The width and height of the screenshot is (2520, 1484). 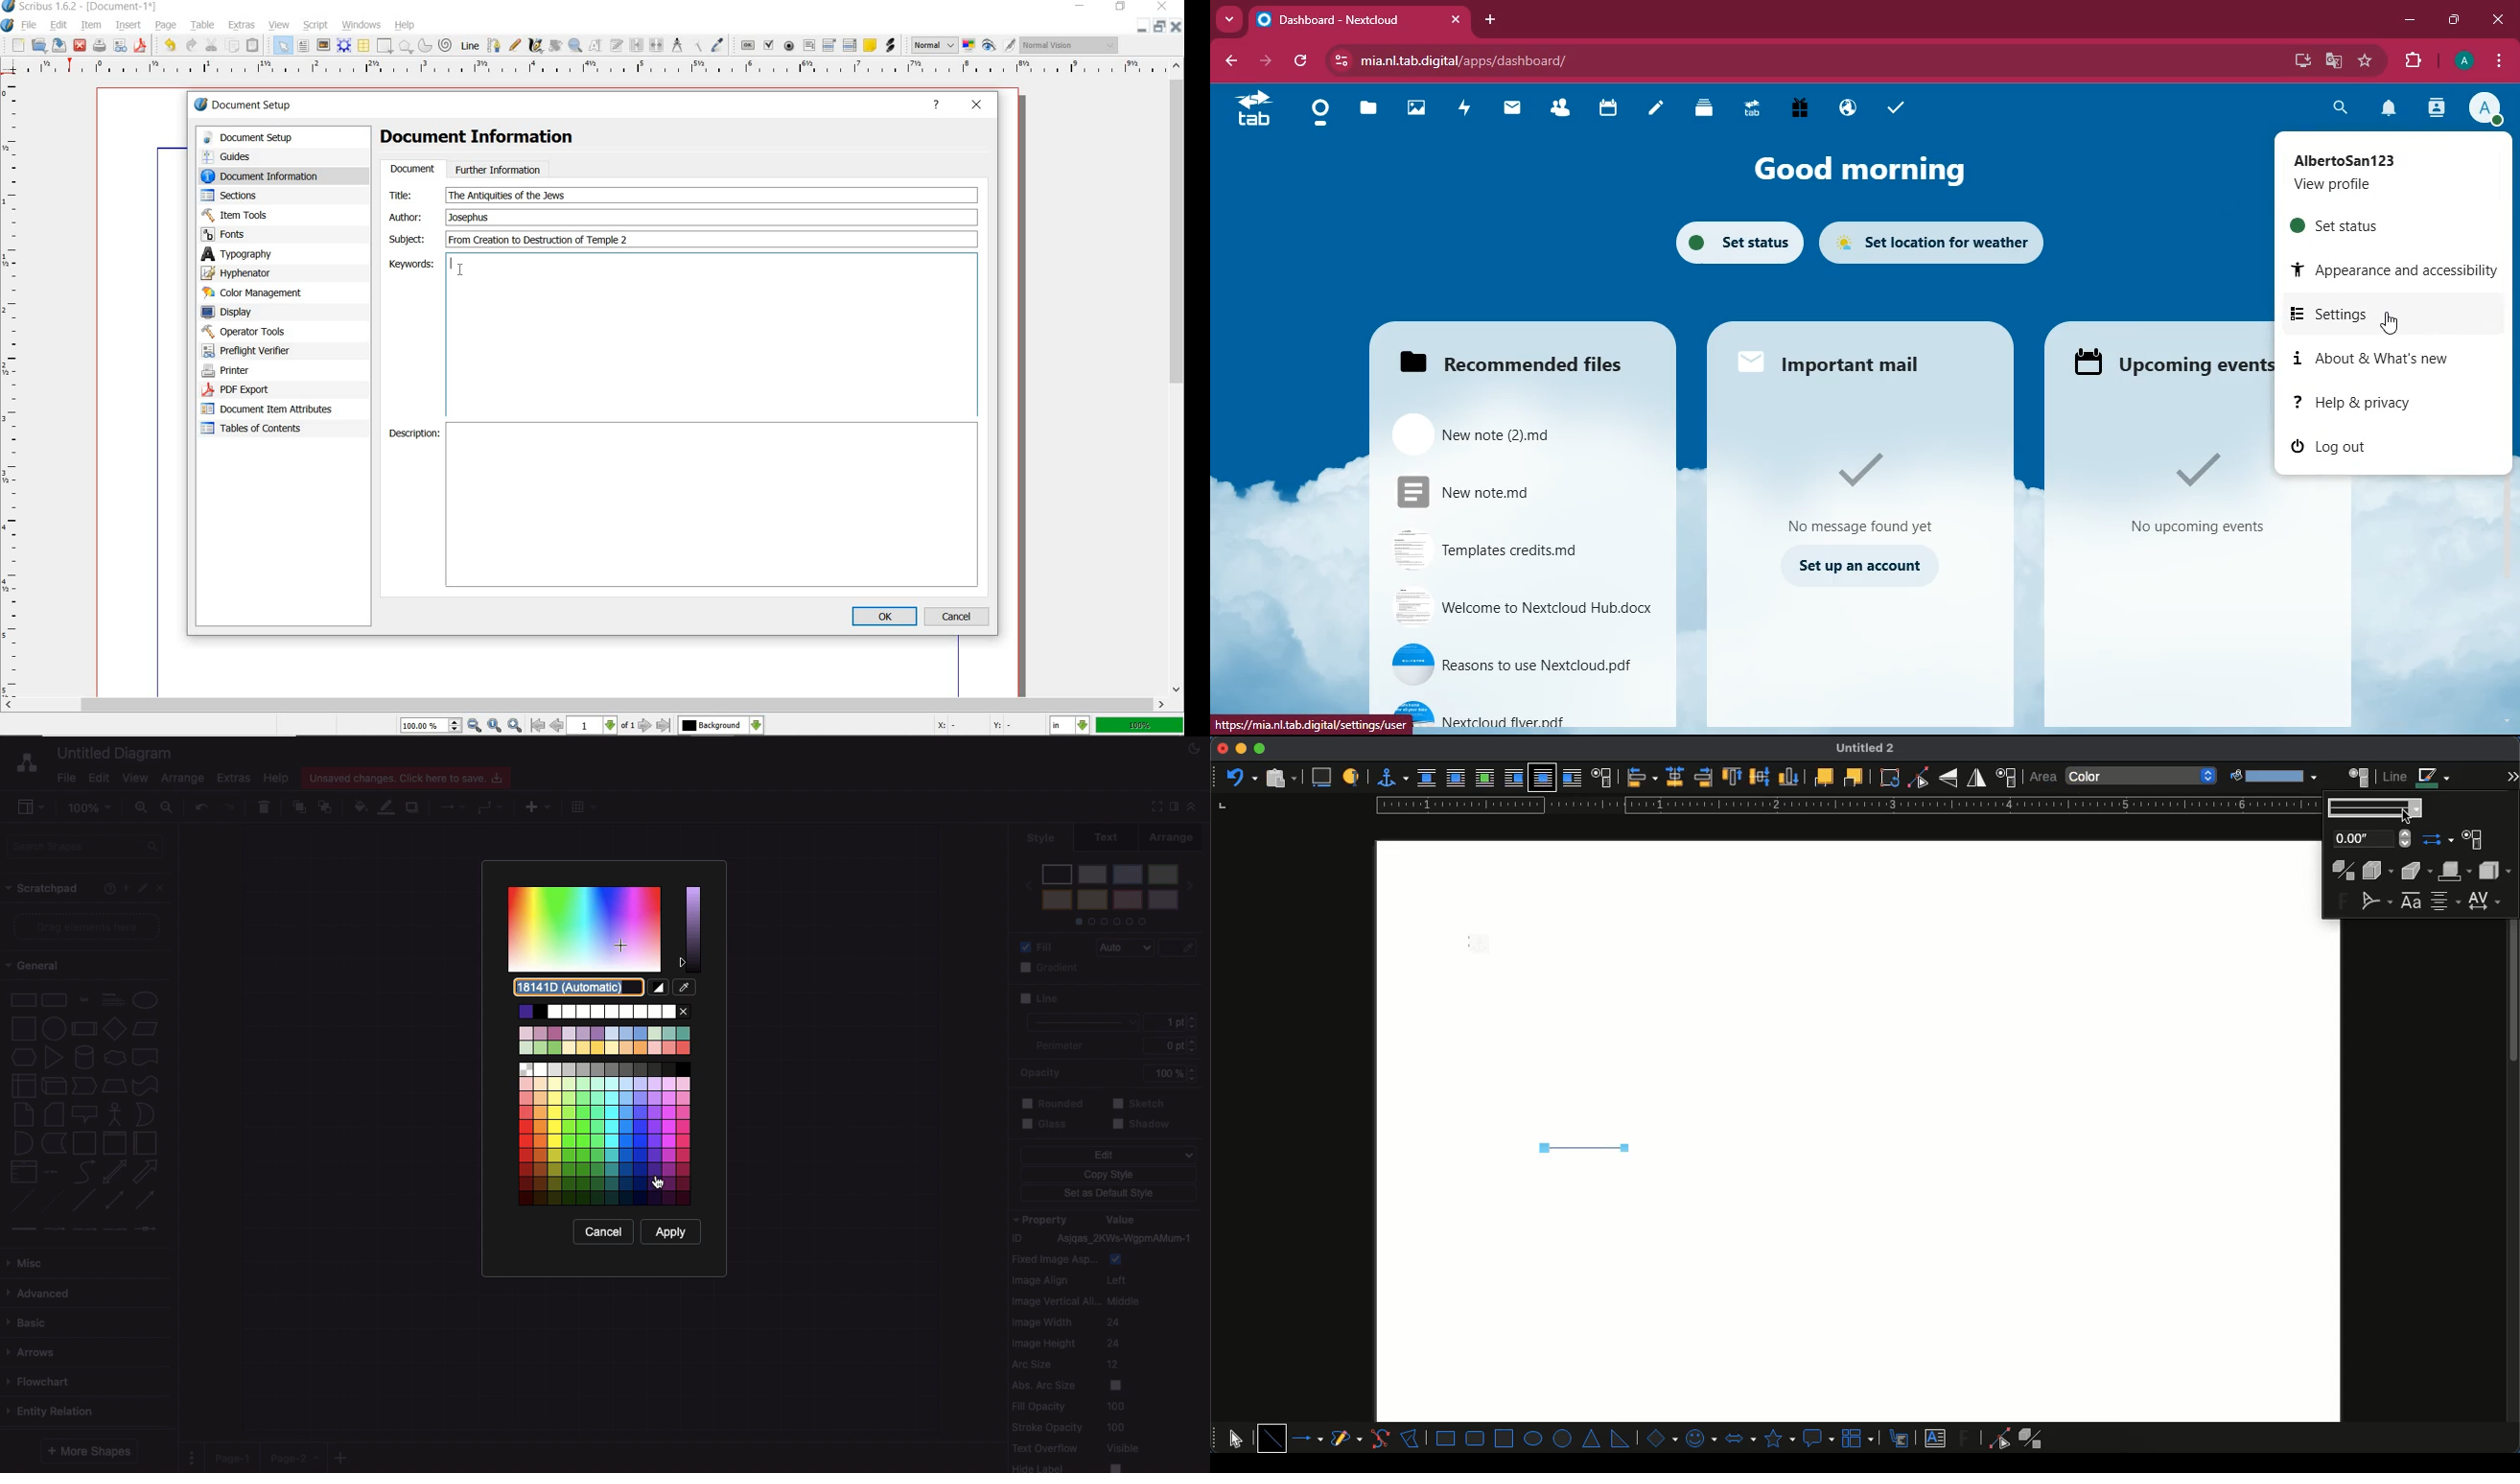 I want to click on Delete, so click(x=266, y=805).